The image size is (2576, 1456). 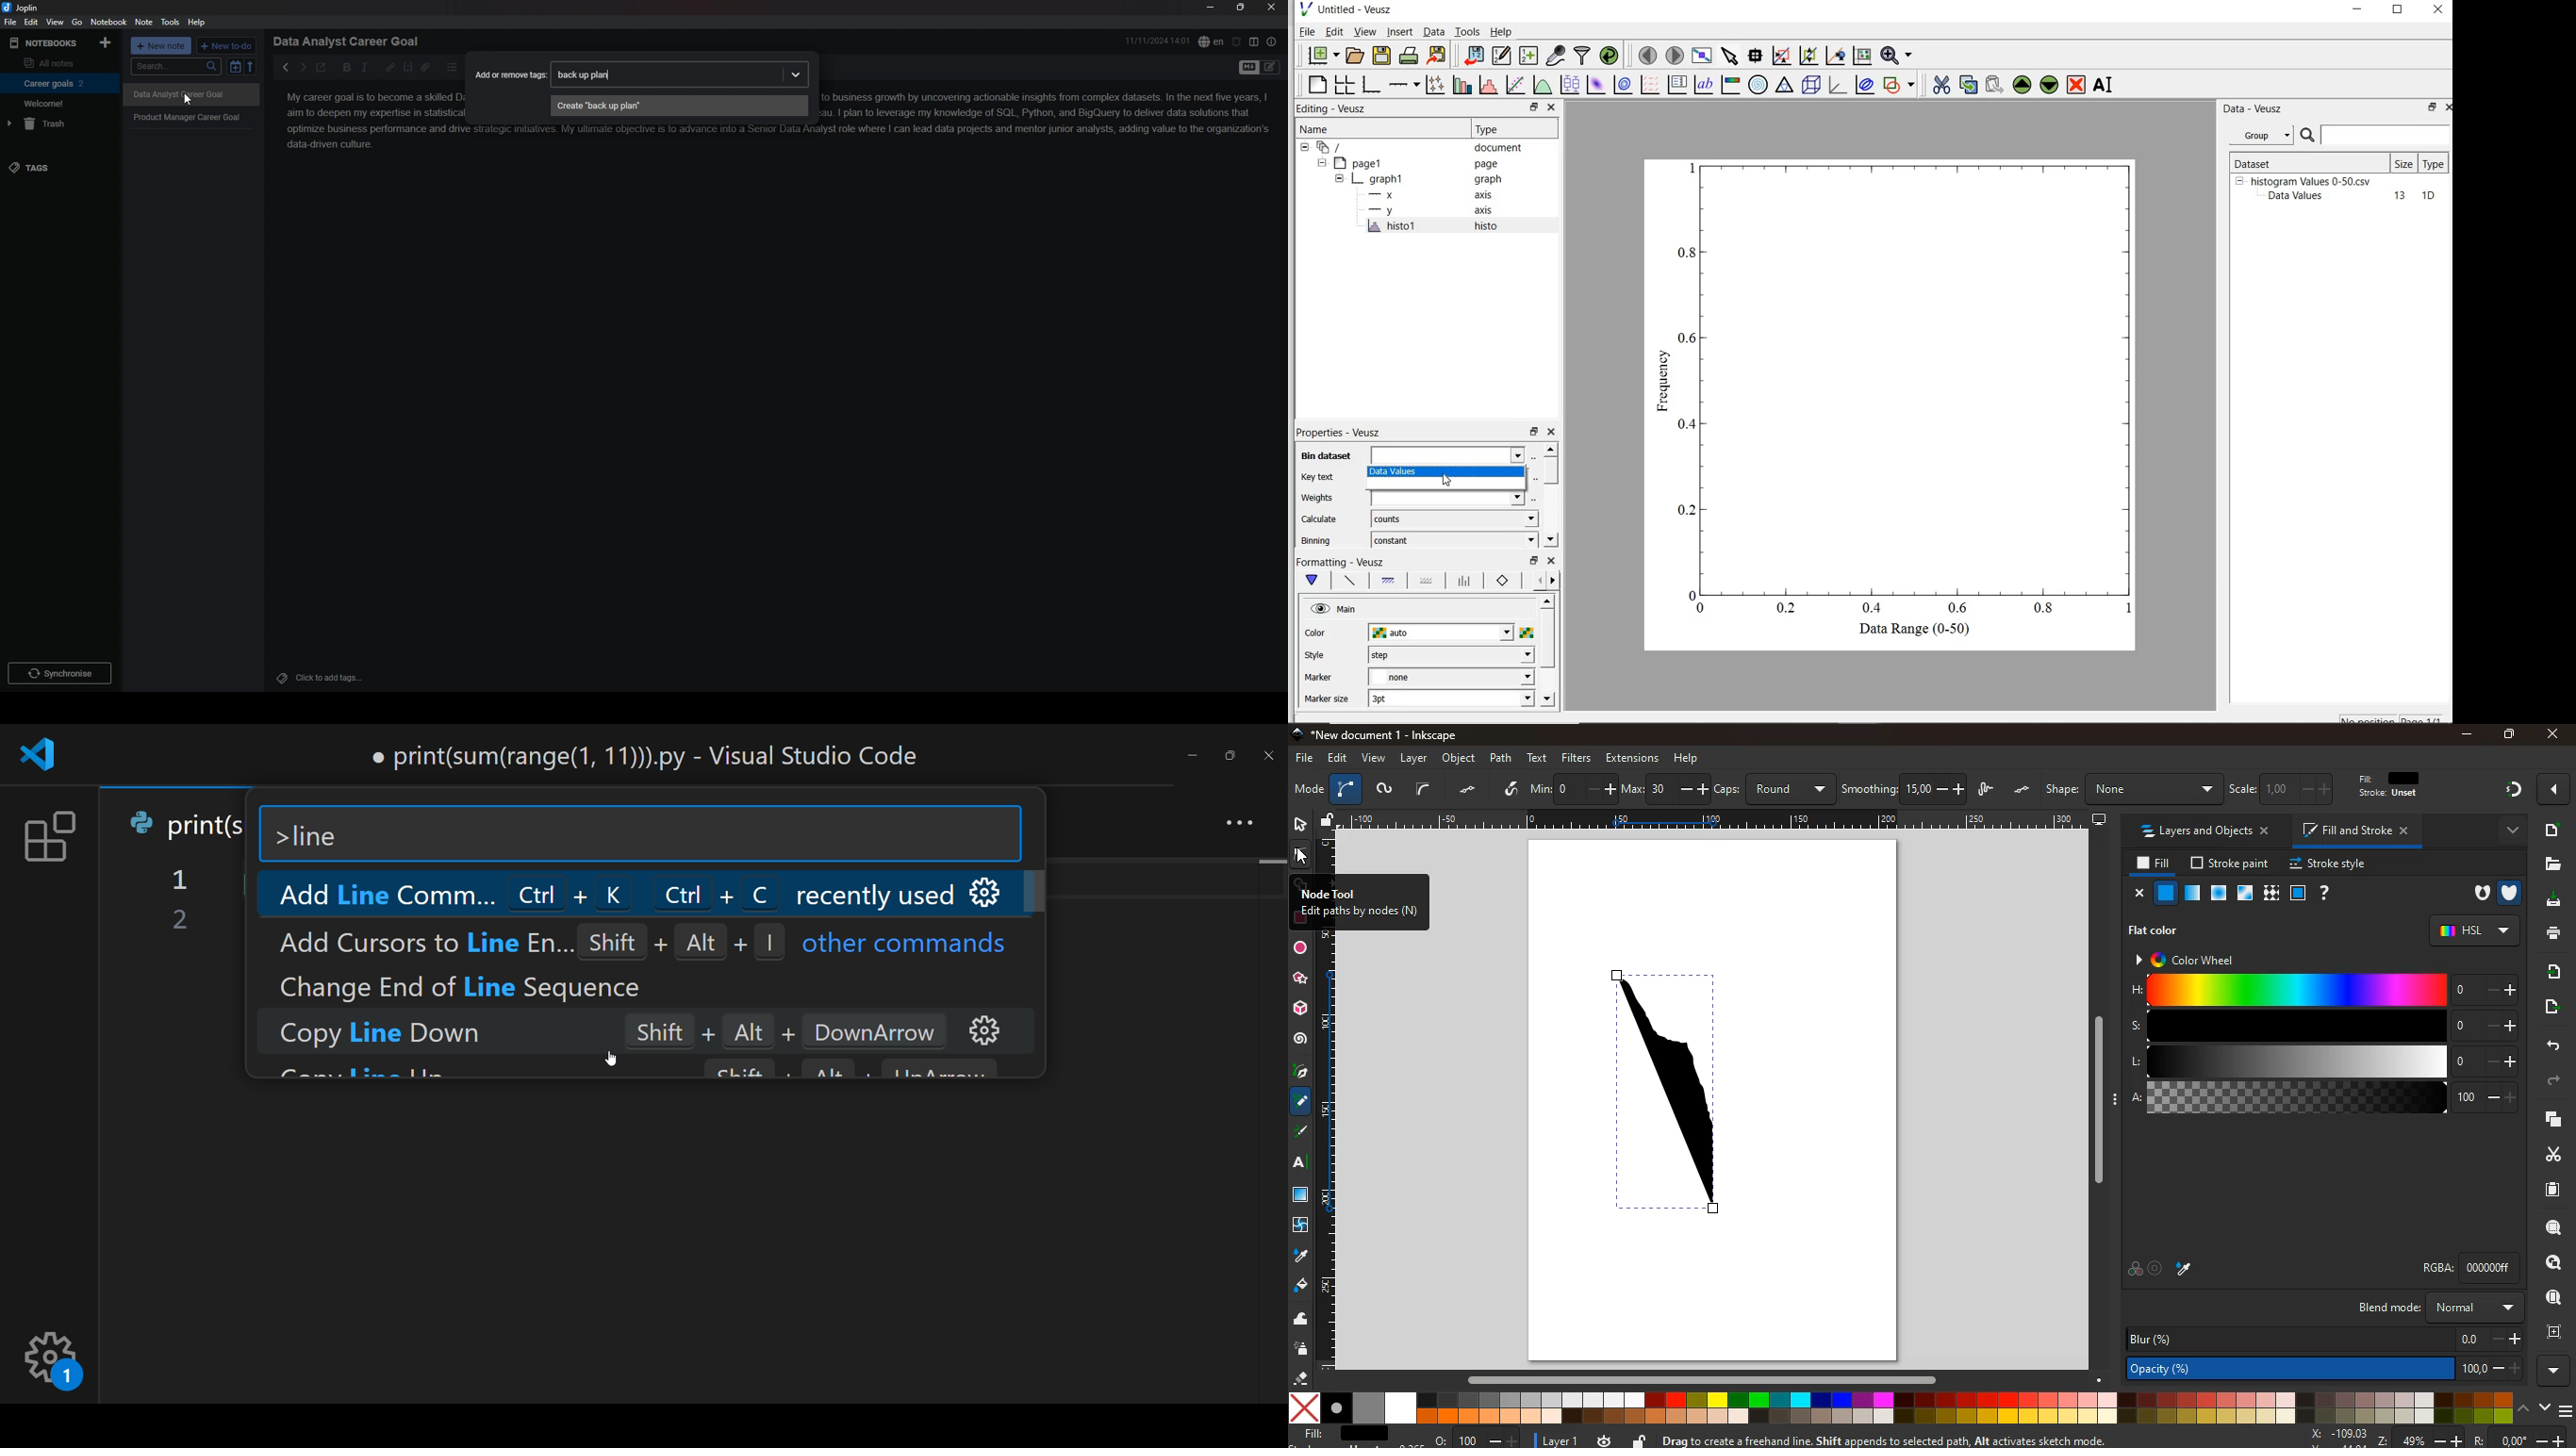 I want to click on twist, so click(x=1302, y=1226).